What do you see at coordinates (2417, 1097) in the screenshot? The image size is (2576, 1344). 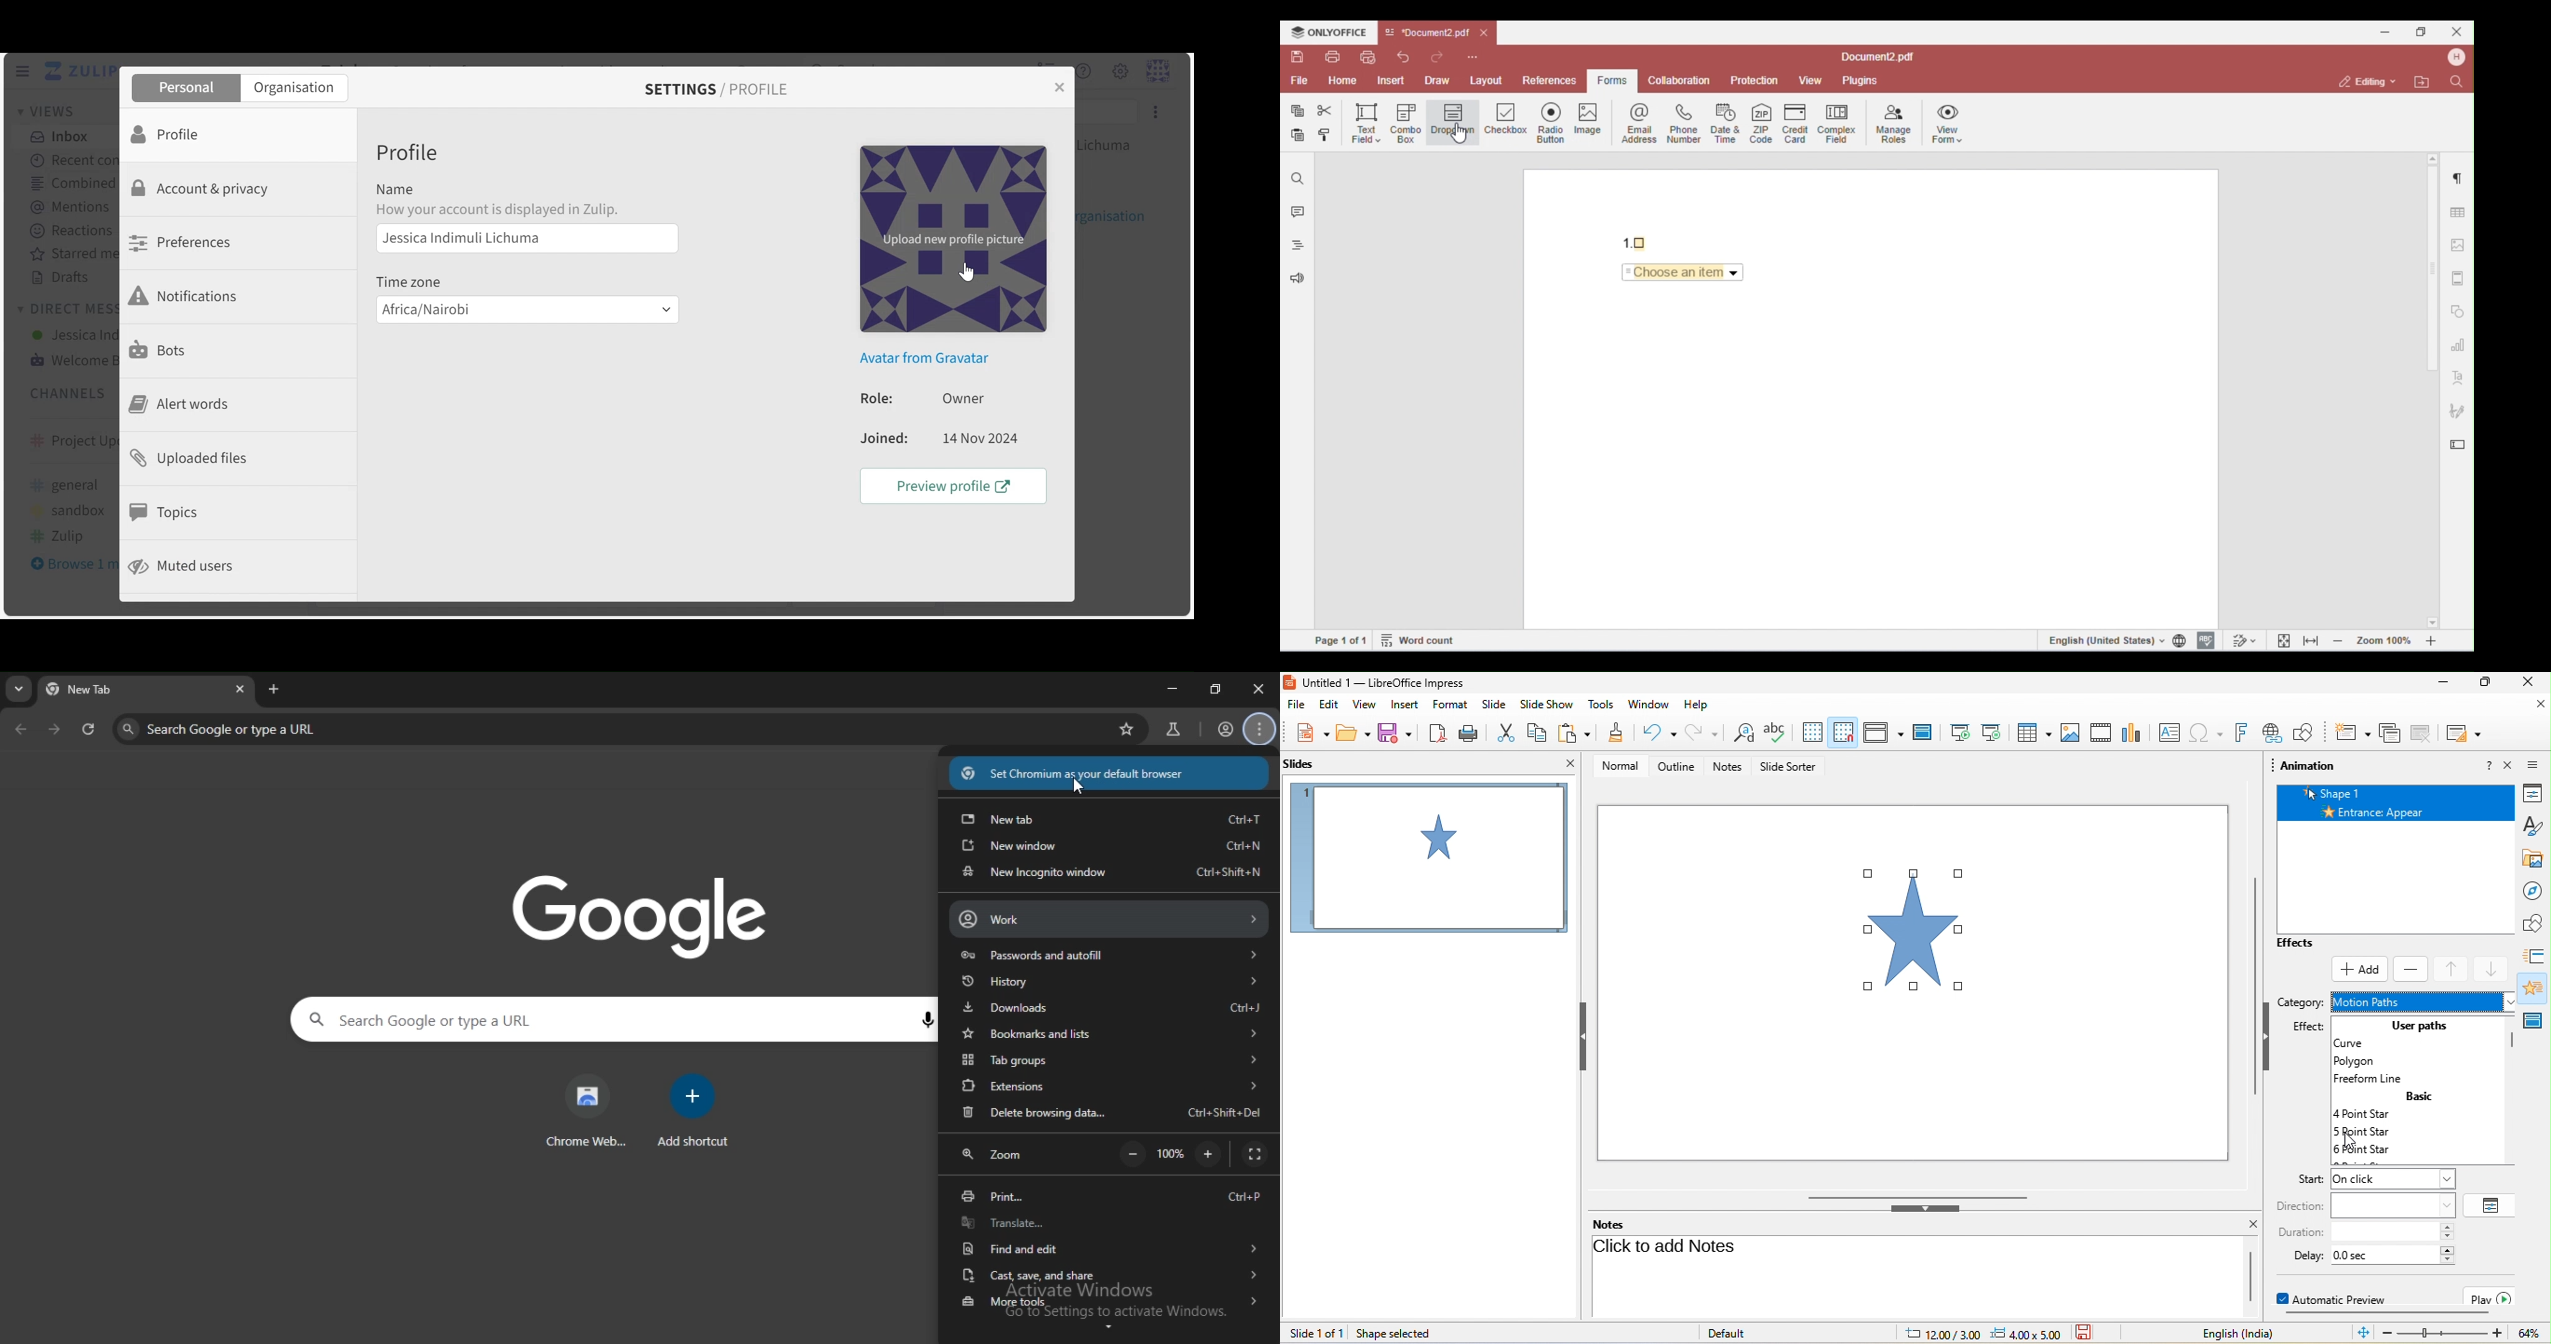 I see `basic` at bounding box center [2417, 1097].